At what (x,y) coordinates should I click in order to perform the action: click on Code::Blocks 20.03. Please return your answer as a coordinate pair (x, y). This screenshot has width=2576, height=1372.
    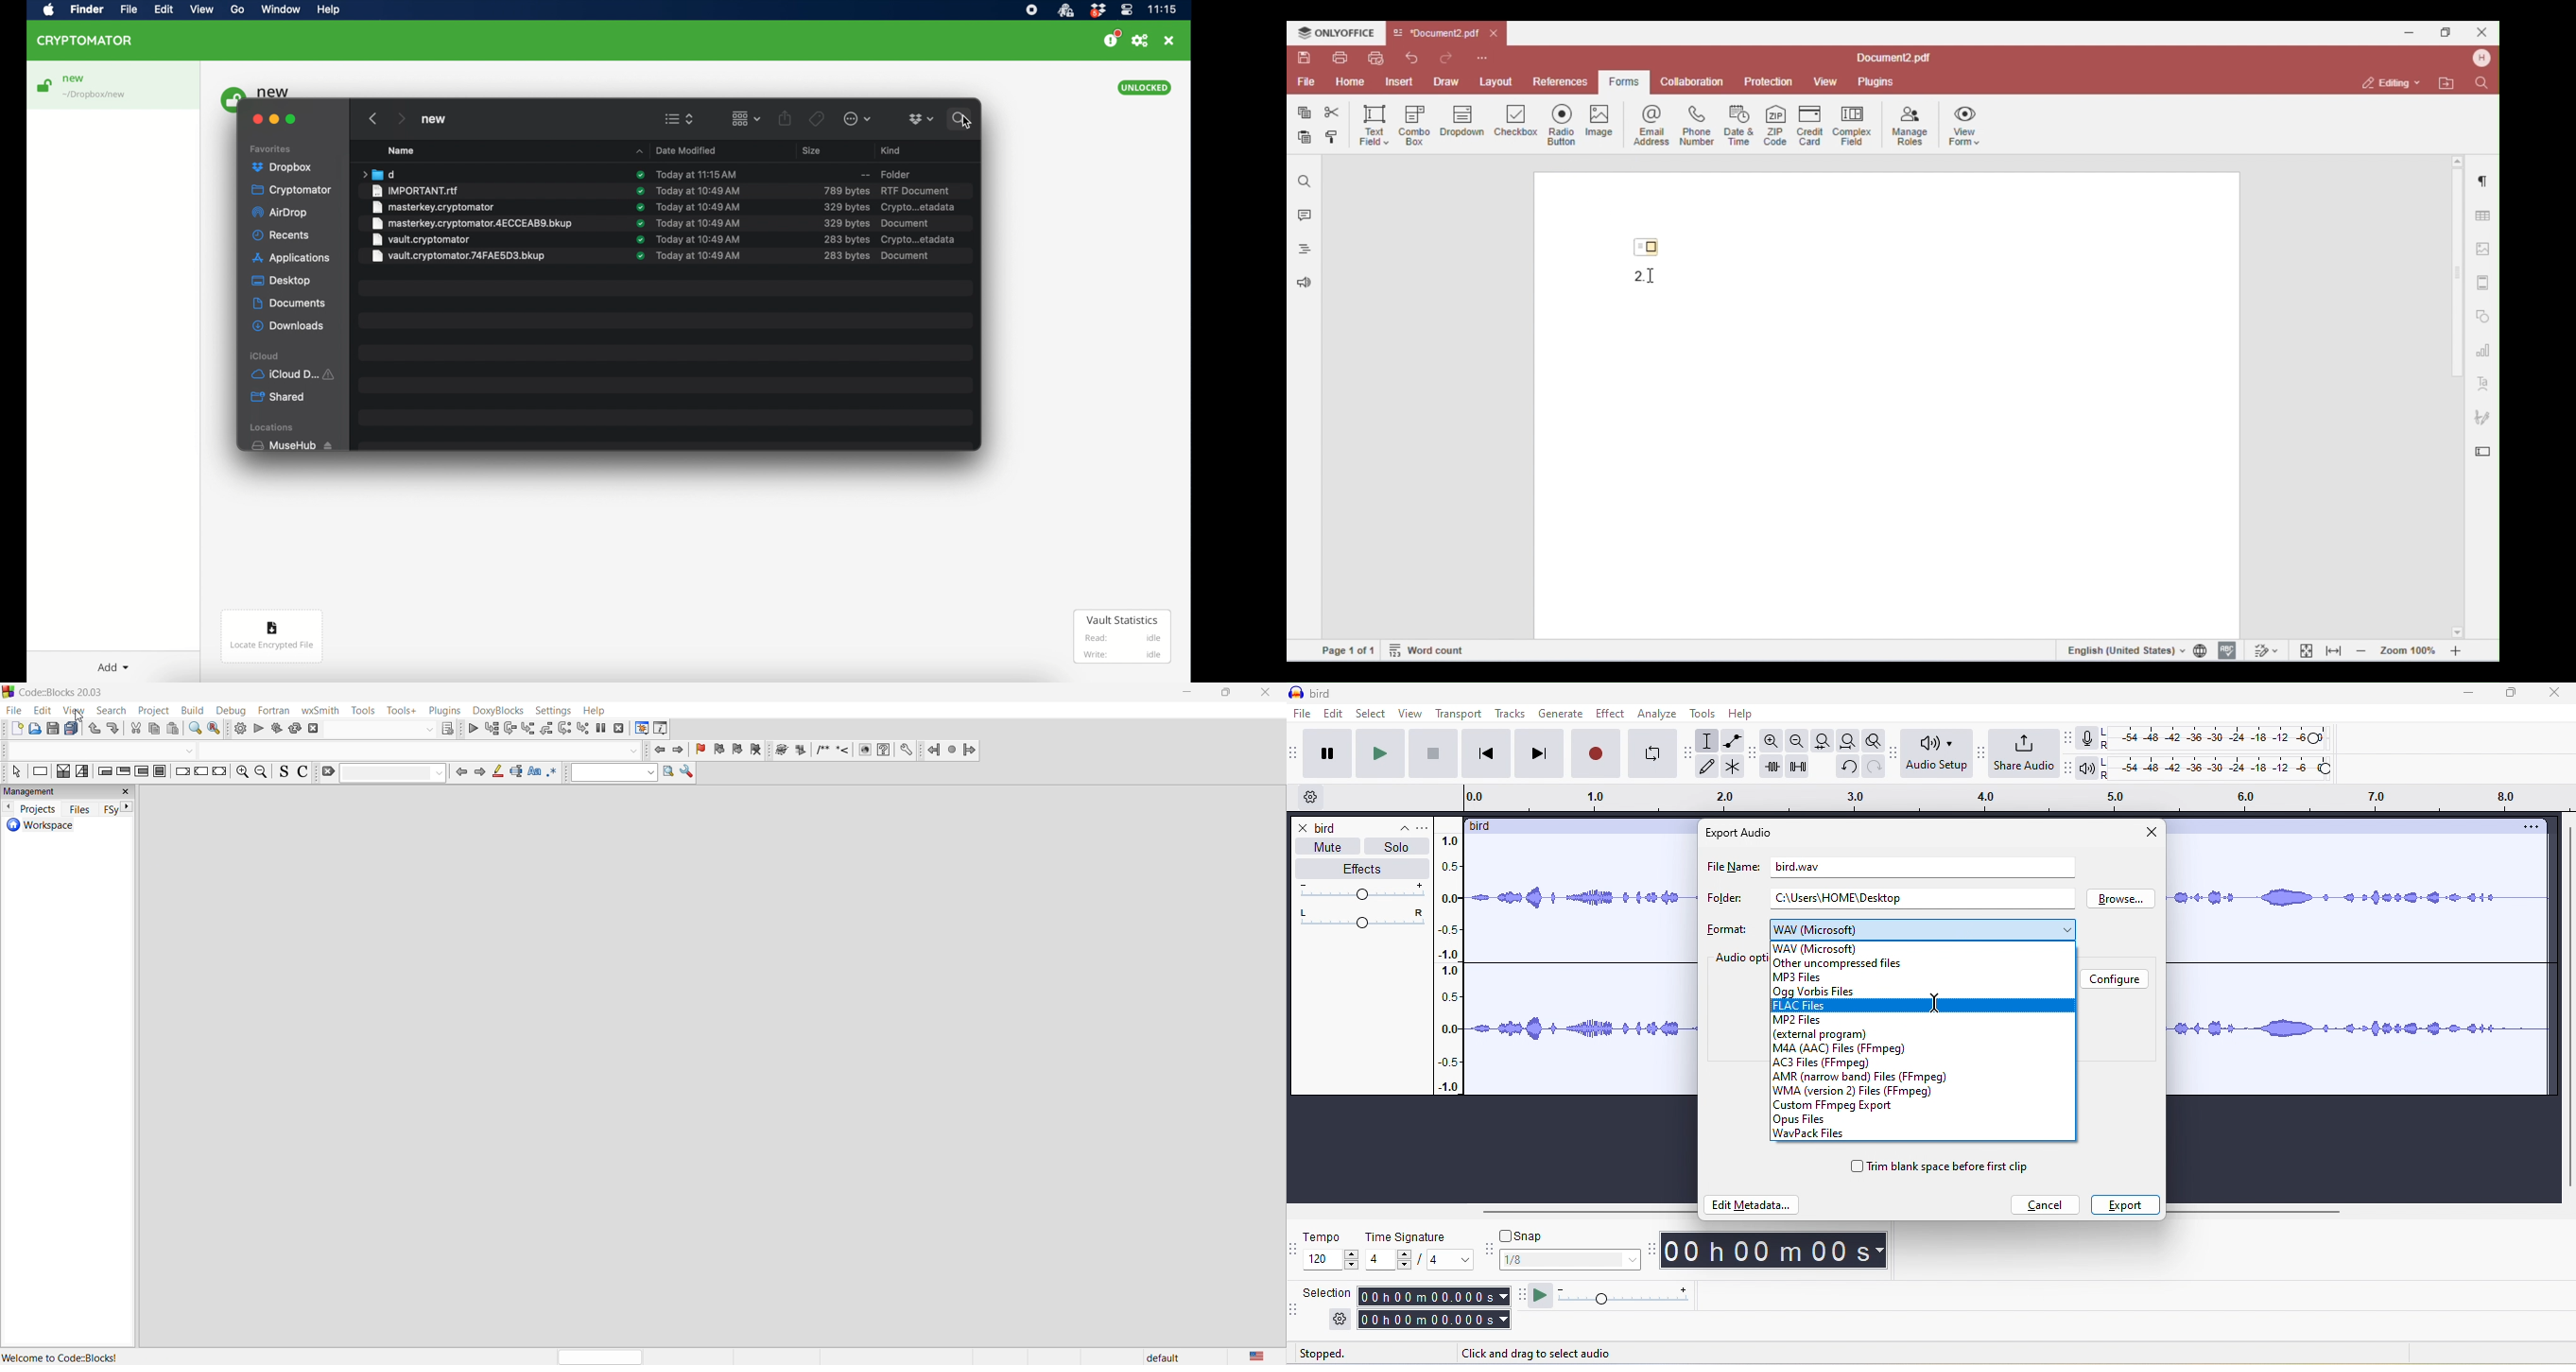
    Looking at the image, I should click on (53, 693).